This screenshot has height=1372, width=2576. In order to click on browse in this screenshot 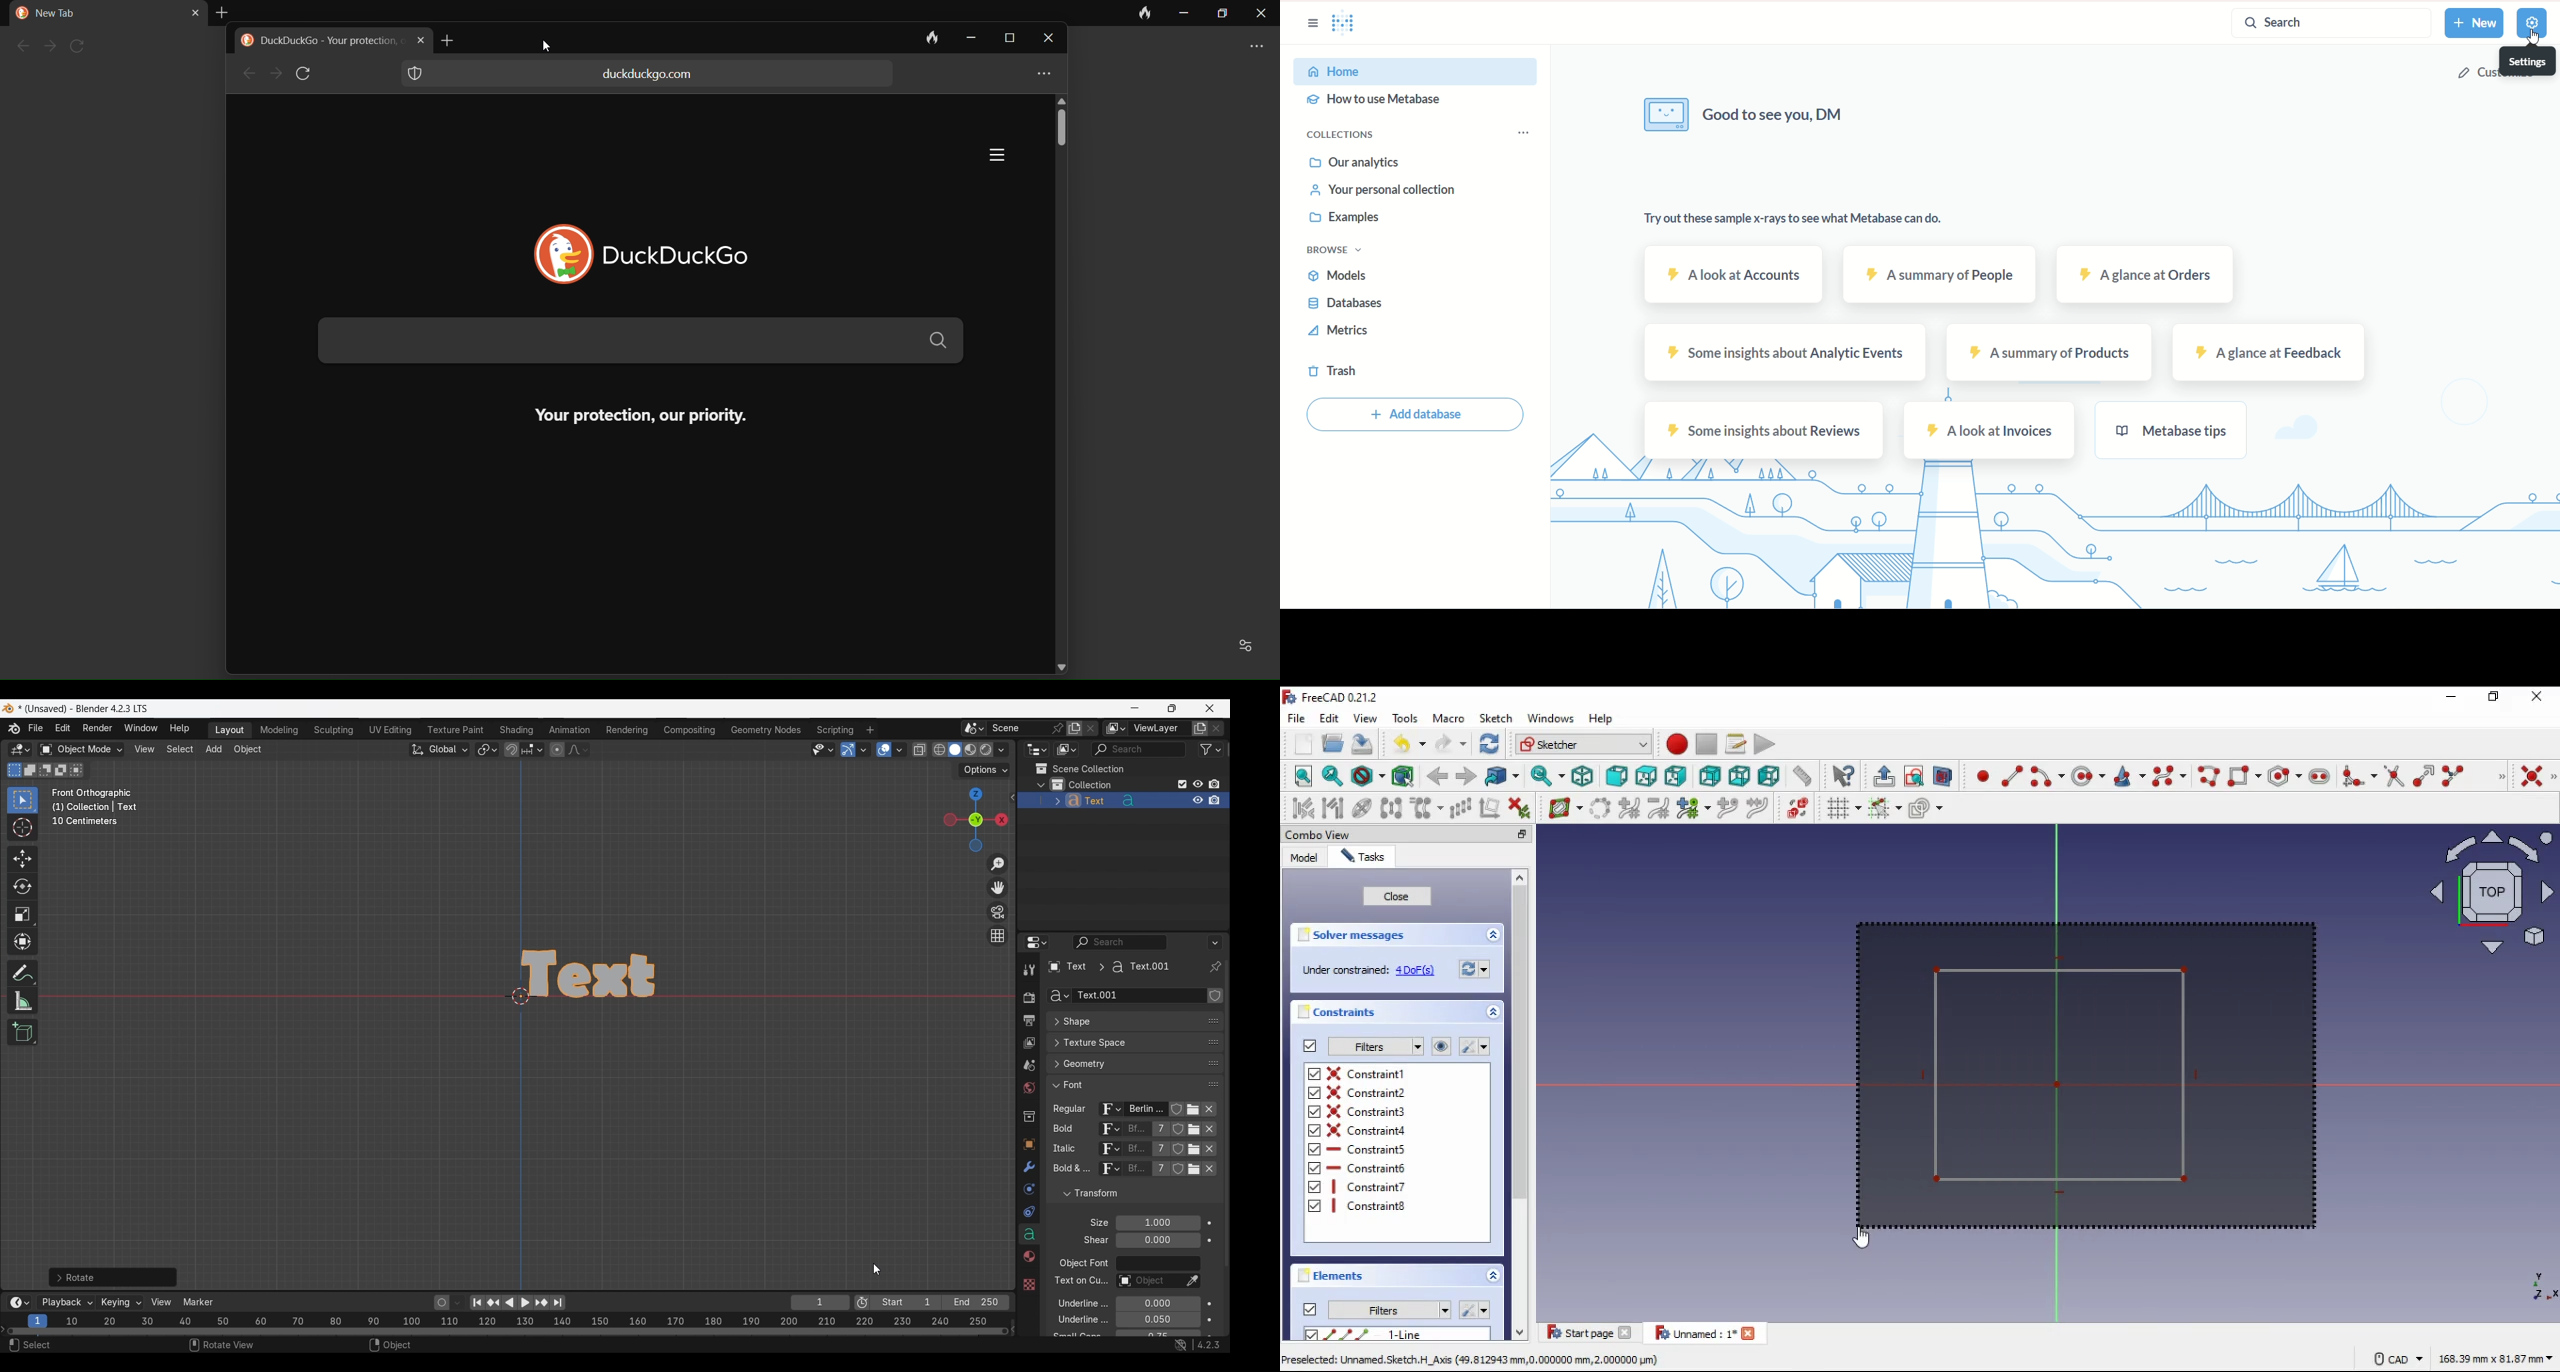, I will do `click(1337, 252)`.